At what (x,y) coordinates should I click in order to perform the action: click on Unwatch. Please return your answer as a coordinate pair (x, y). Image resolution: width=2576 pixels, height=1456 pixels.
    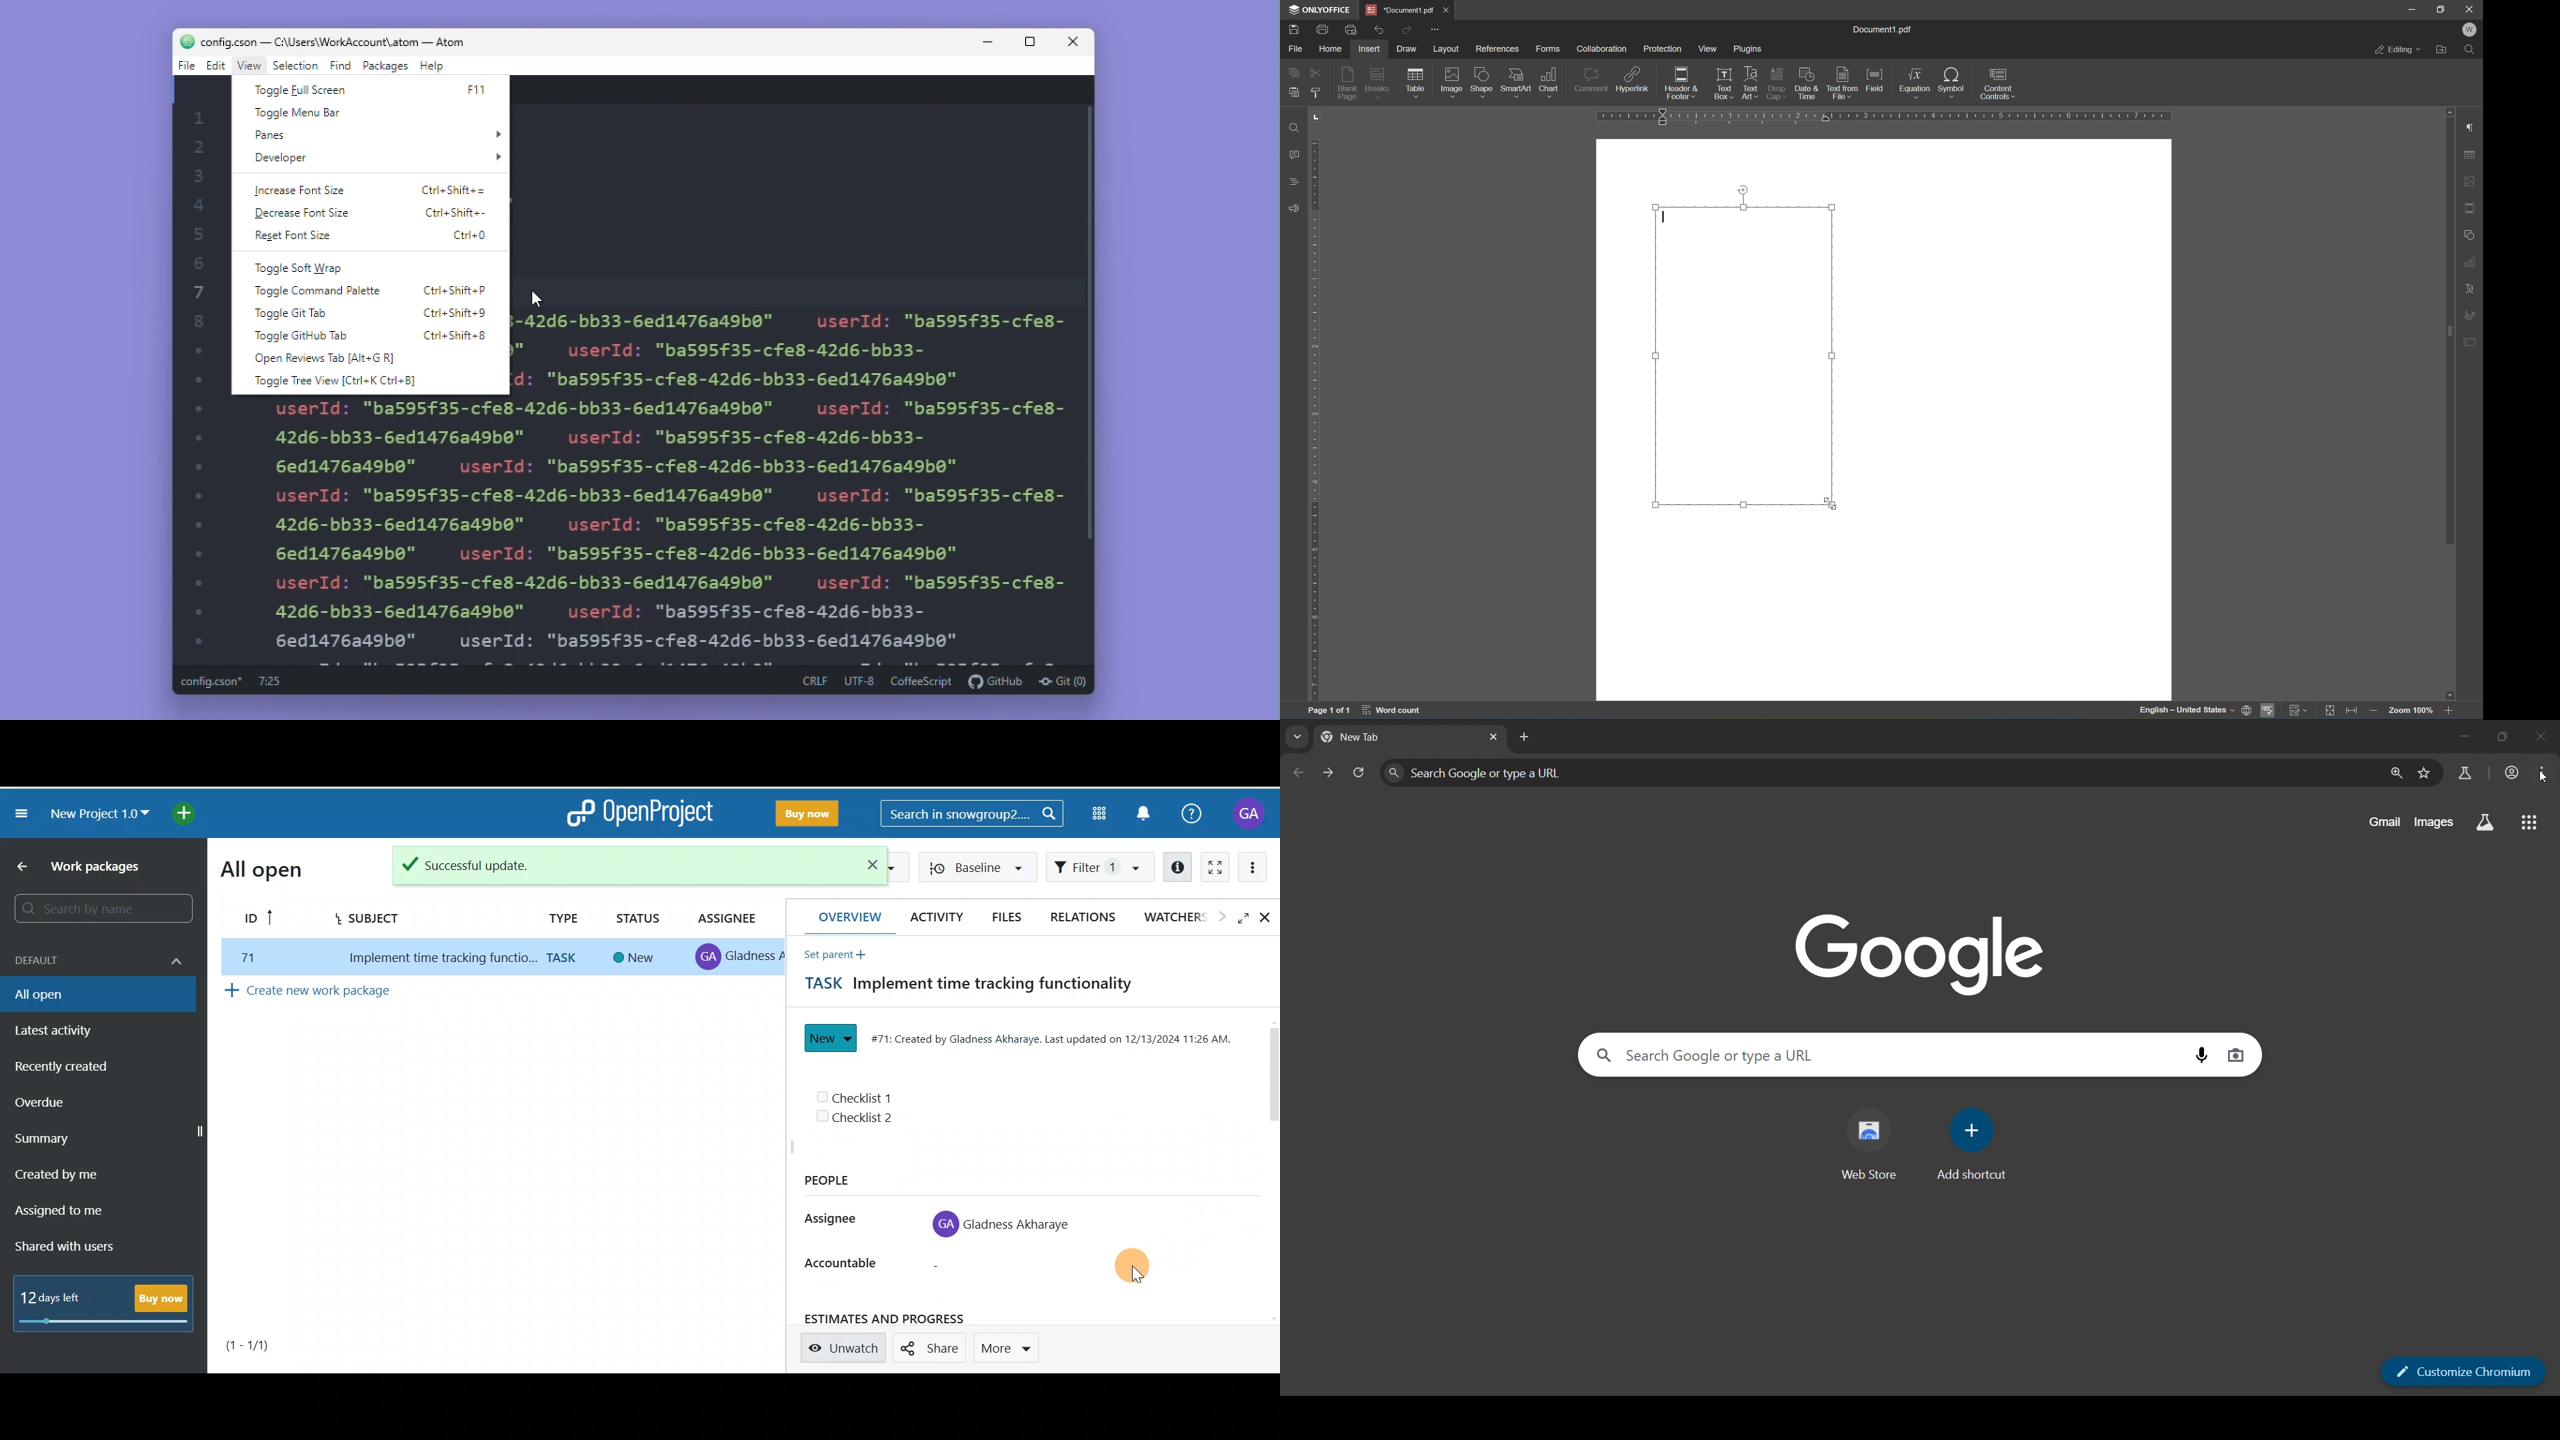
    Looking at the image, I should click on (845, 1348).